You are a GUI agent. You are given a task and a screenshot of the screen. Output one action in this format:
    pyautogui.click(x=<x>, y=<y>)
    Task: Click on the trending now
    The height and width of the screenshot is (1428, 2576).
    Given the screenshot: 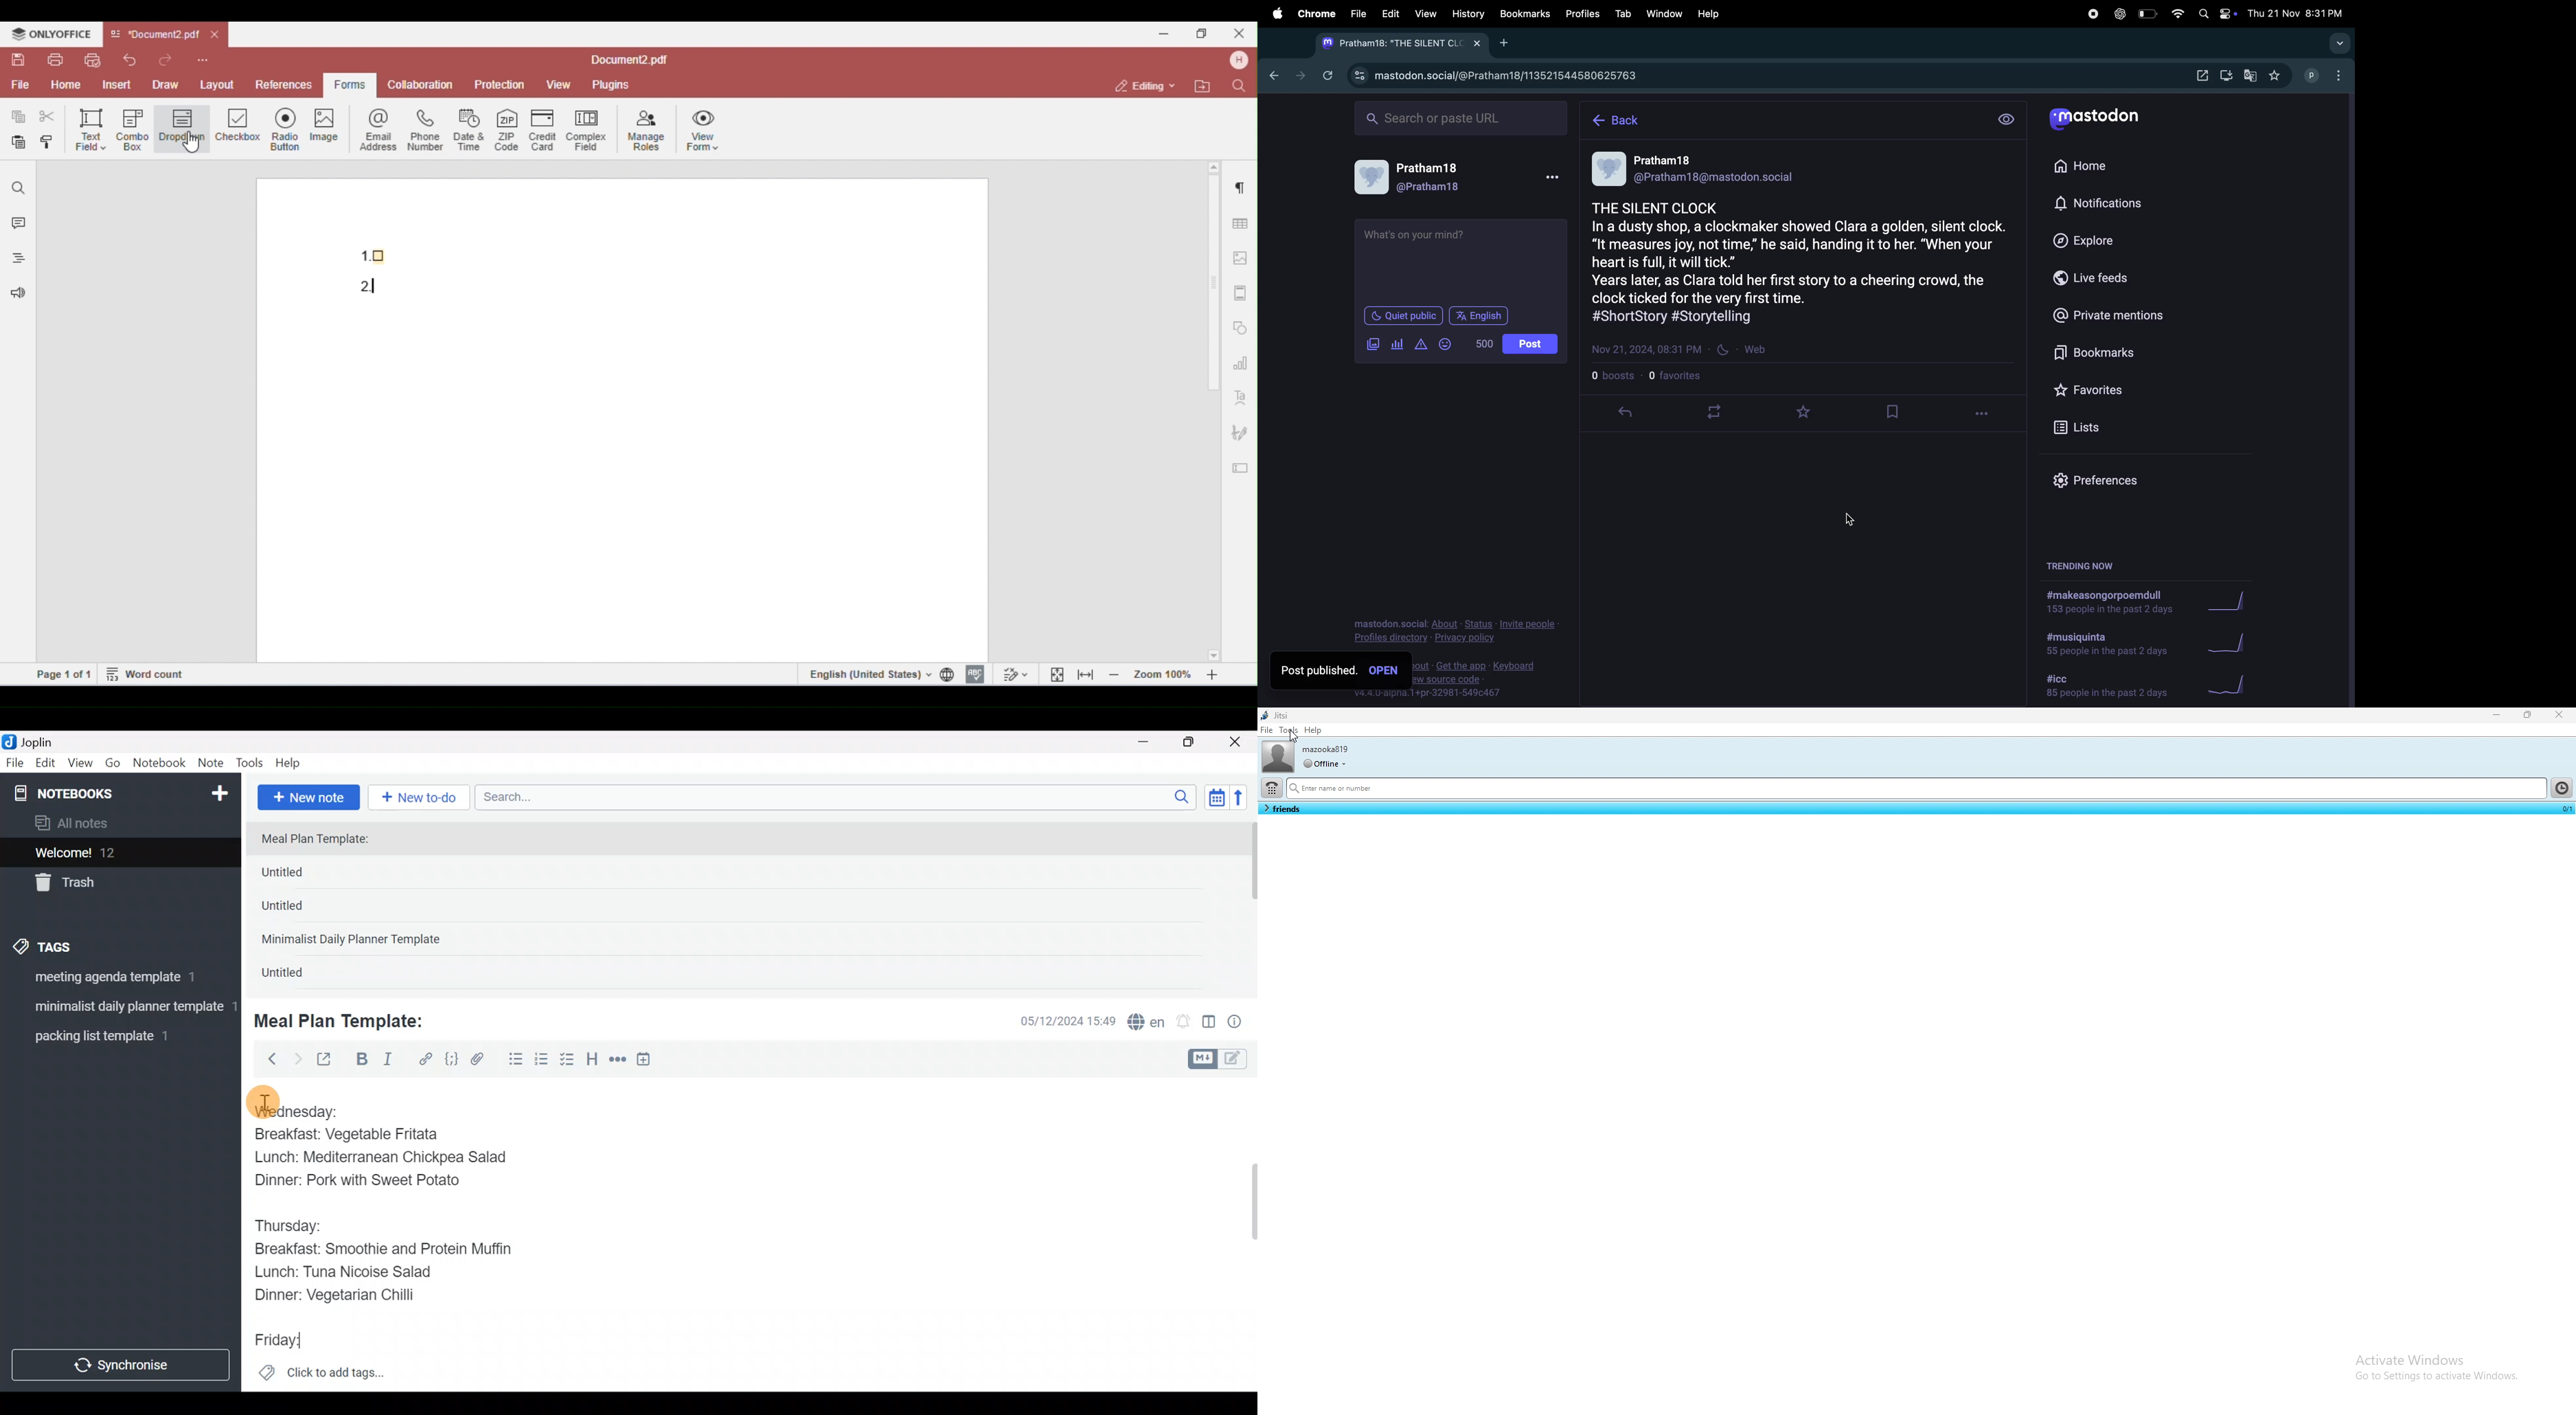 What is the action you would take?
    pyautogui.click(x=2087, y=563)
    